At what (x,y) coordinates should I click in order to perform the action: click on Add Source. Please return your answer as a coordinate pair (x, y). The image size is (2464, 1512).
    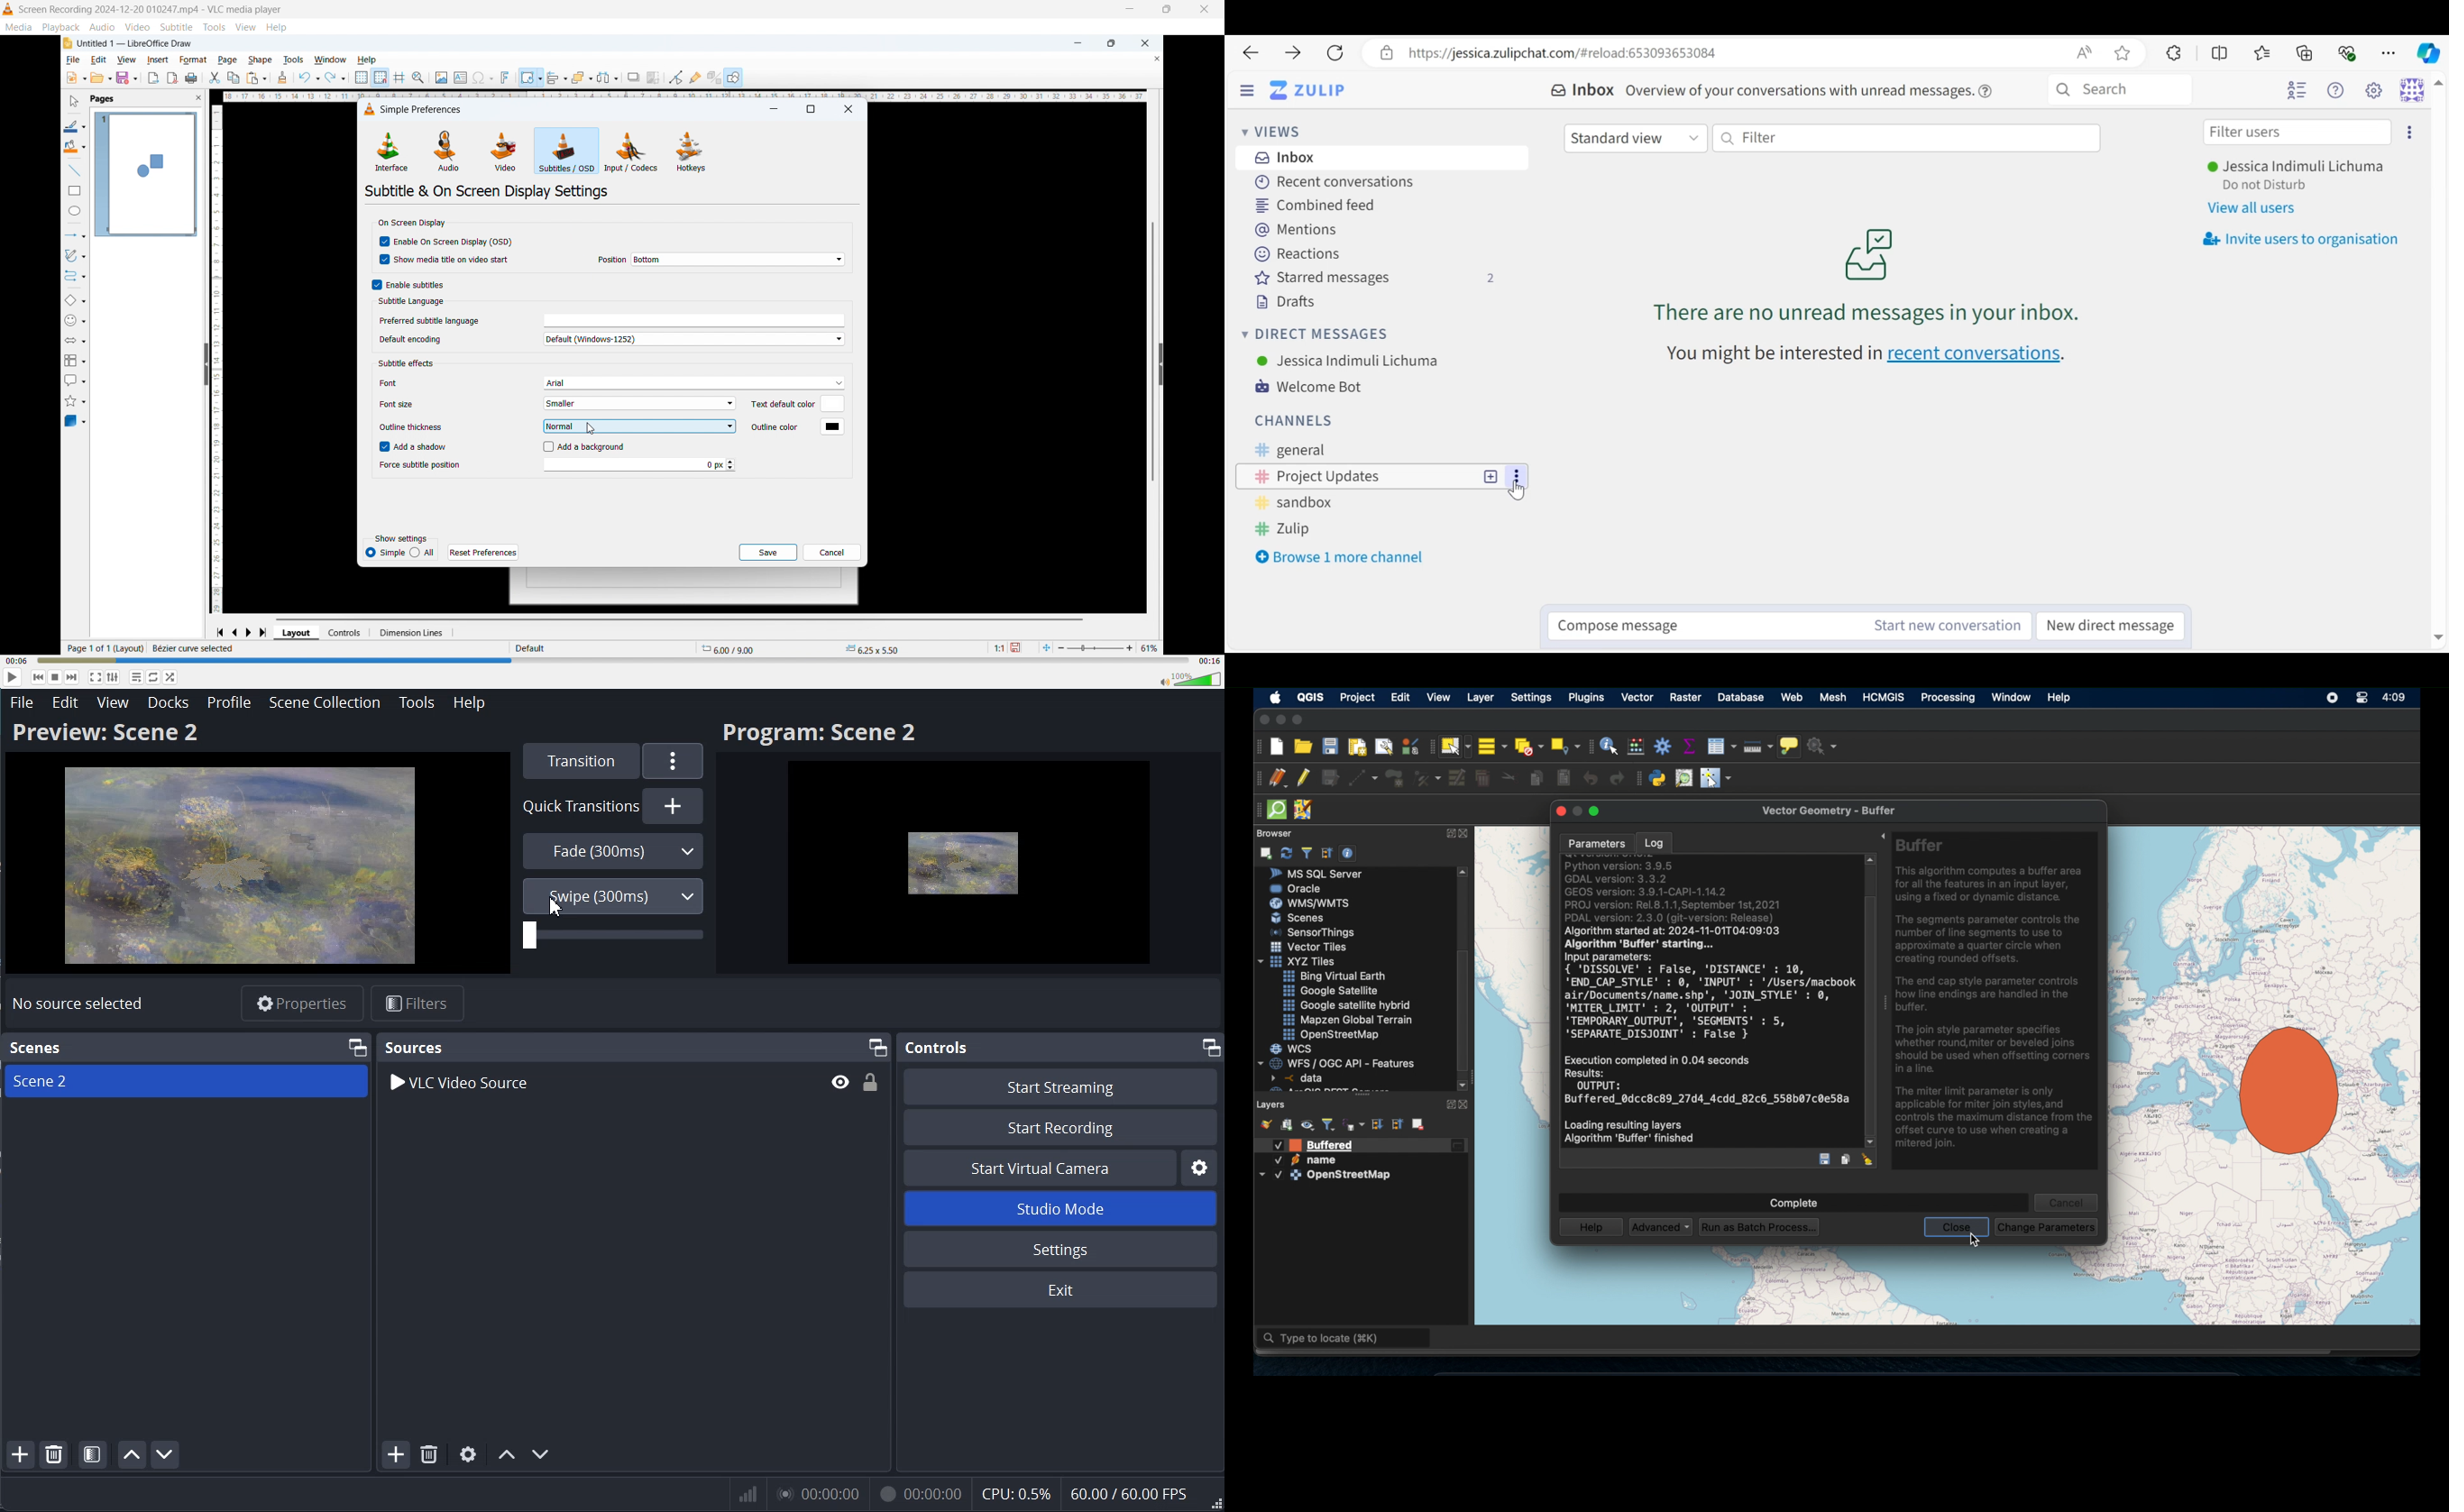
    Looking at the image, I should click on (394, 1454).